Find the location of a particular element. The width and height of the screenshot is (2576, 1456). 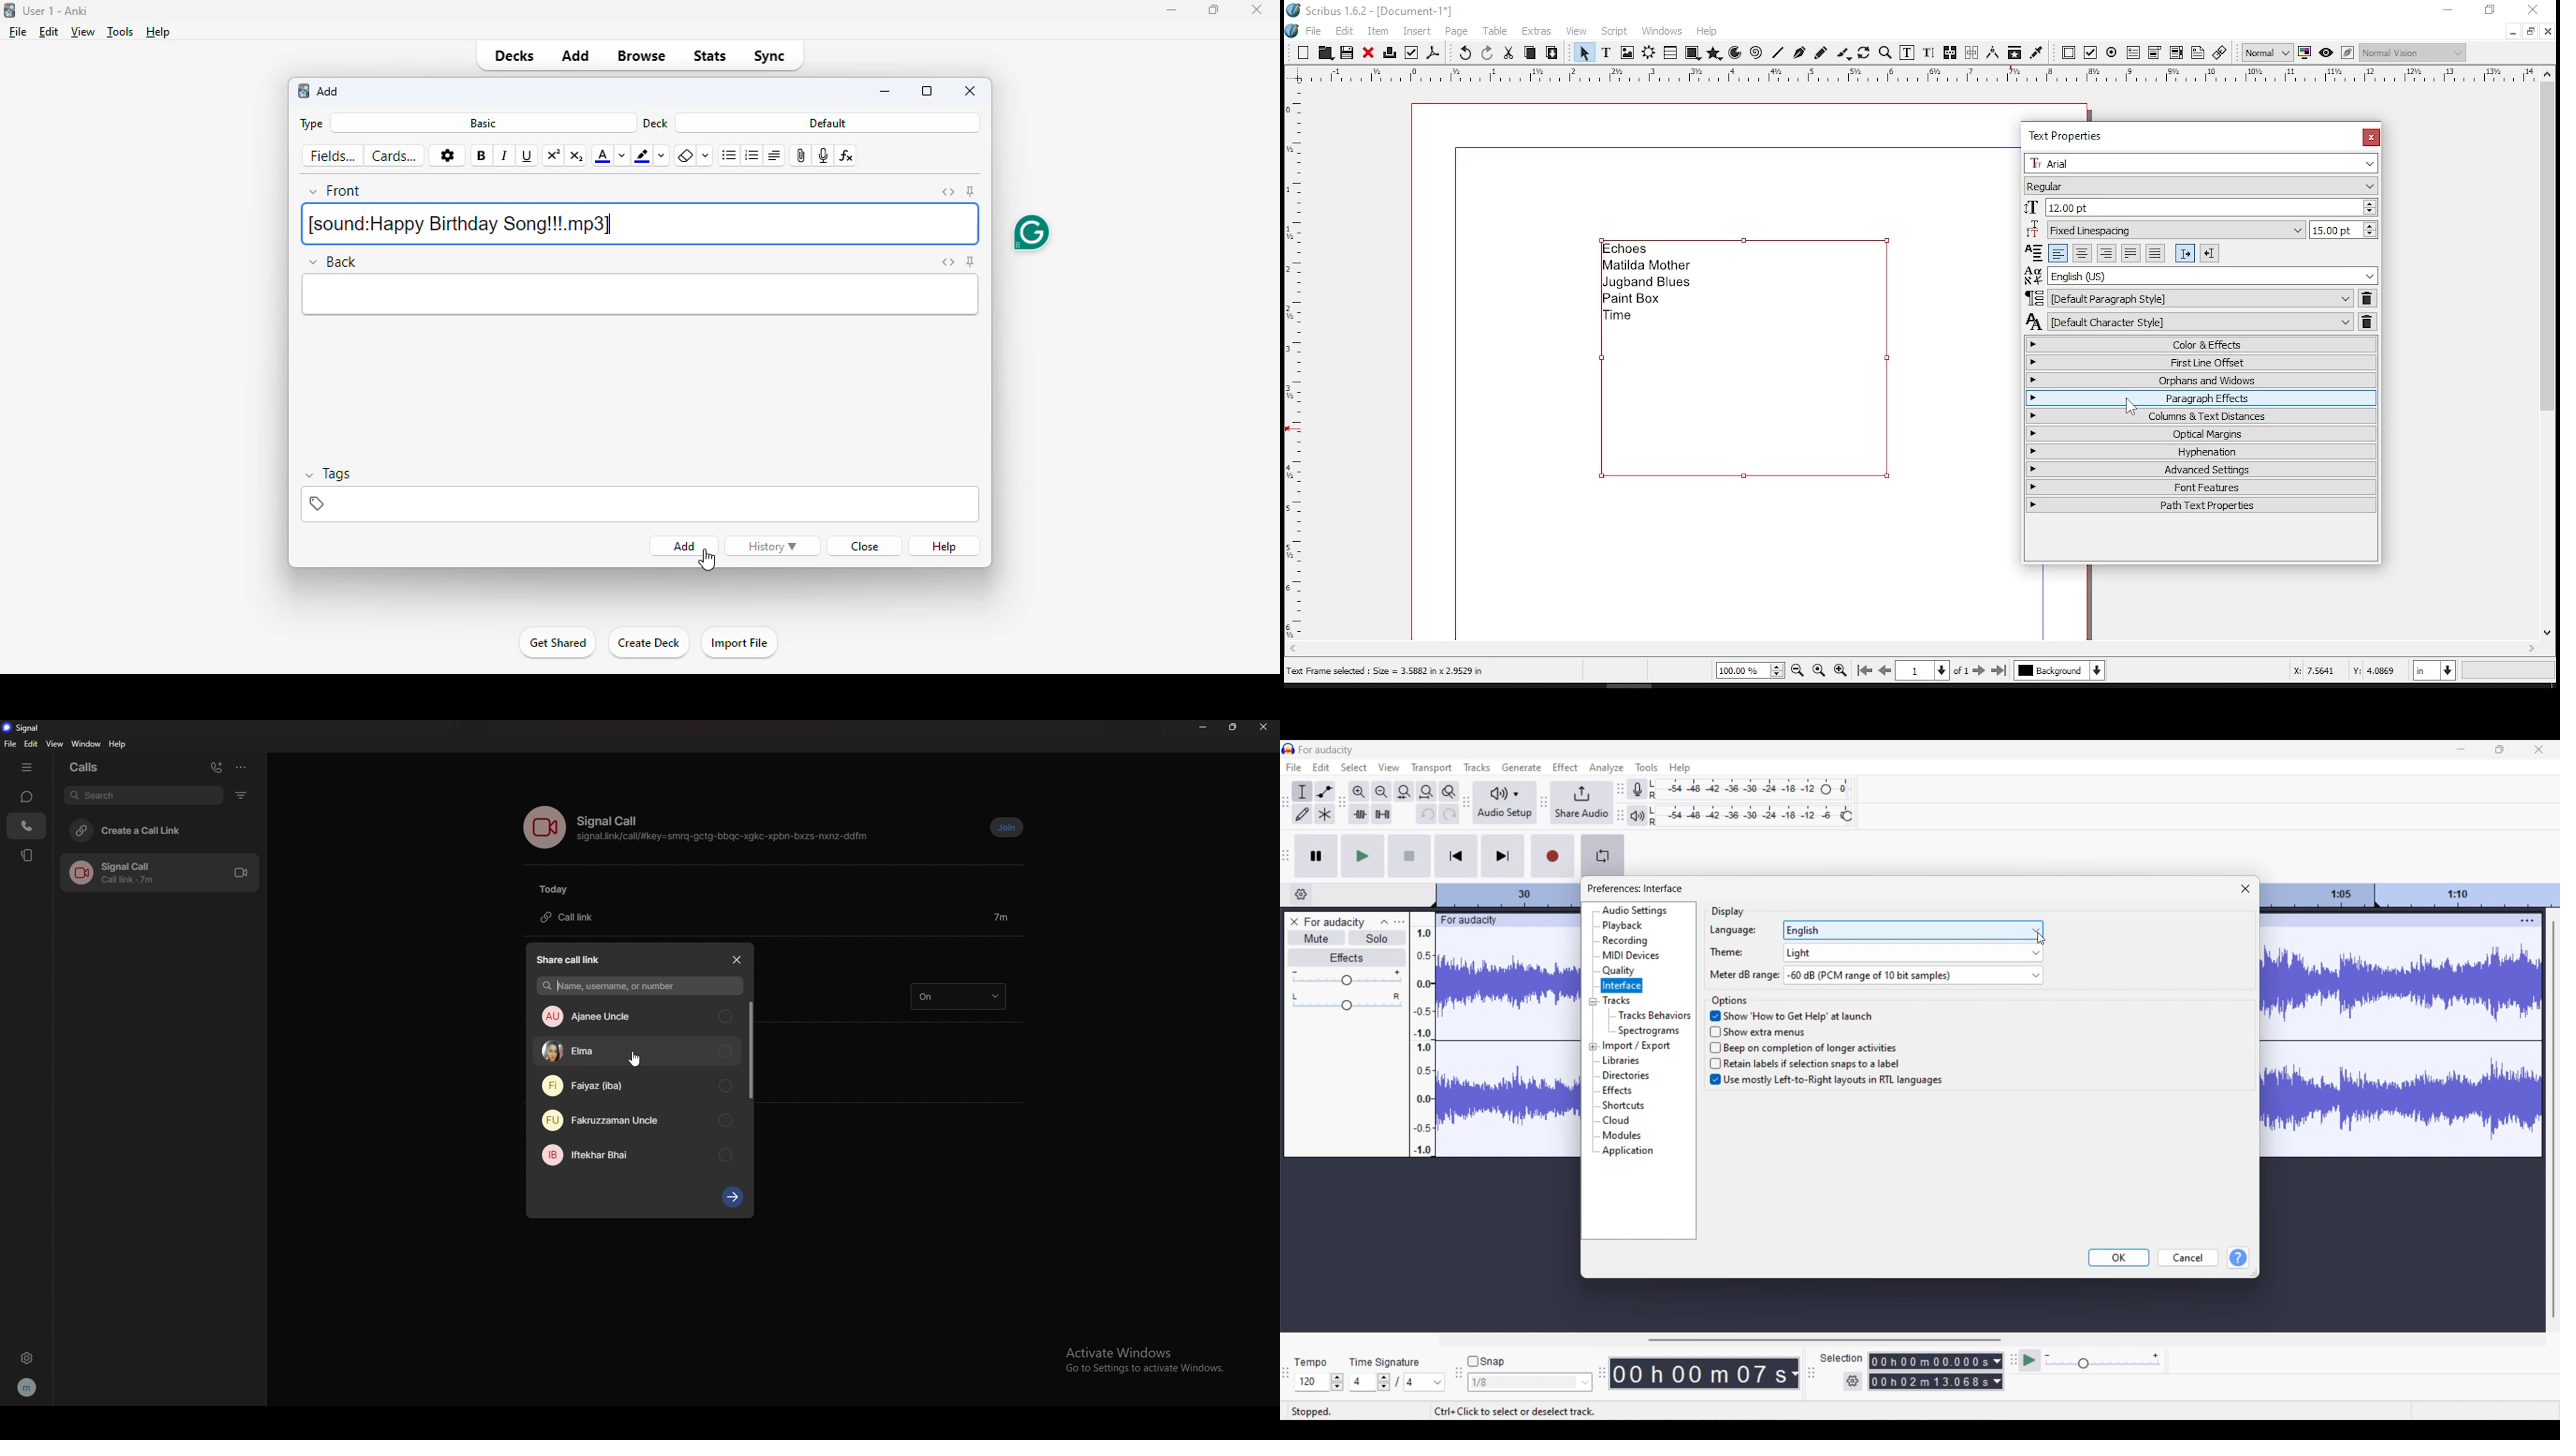

Selection tool is located at coordinates (1302, 791).